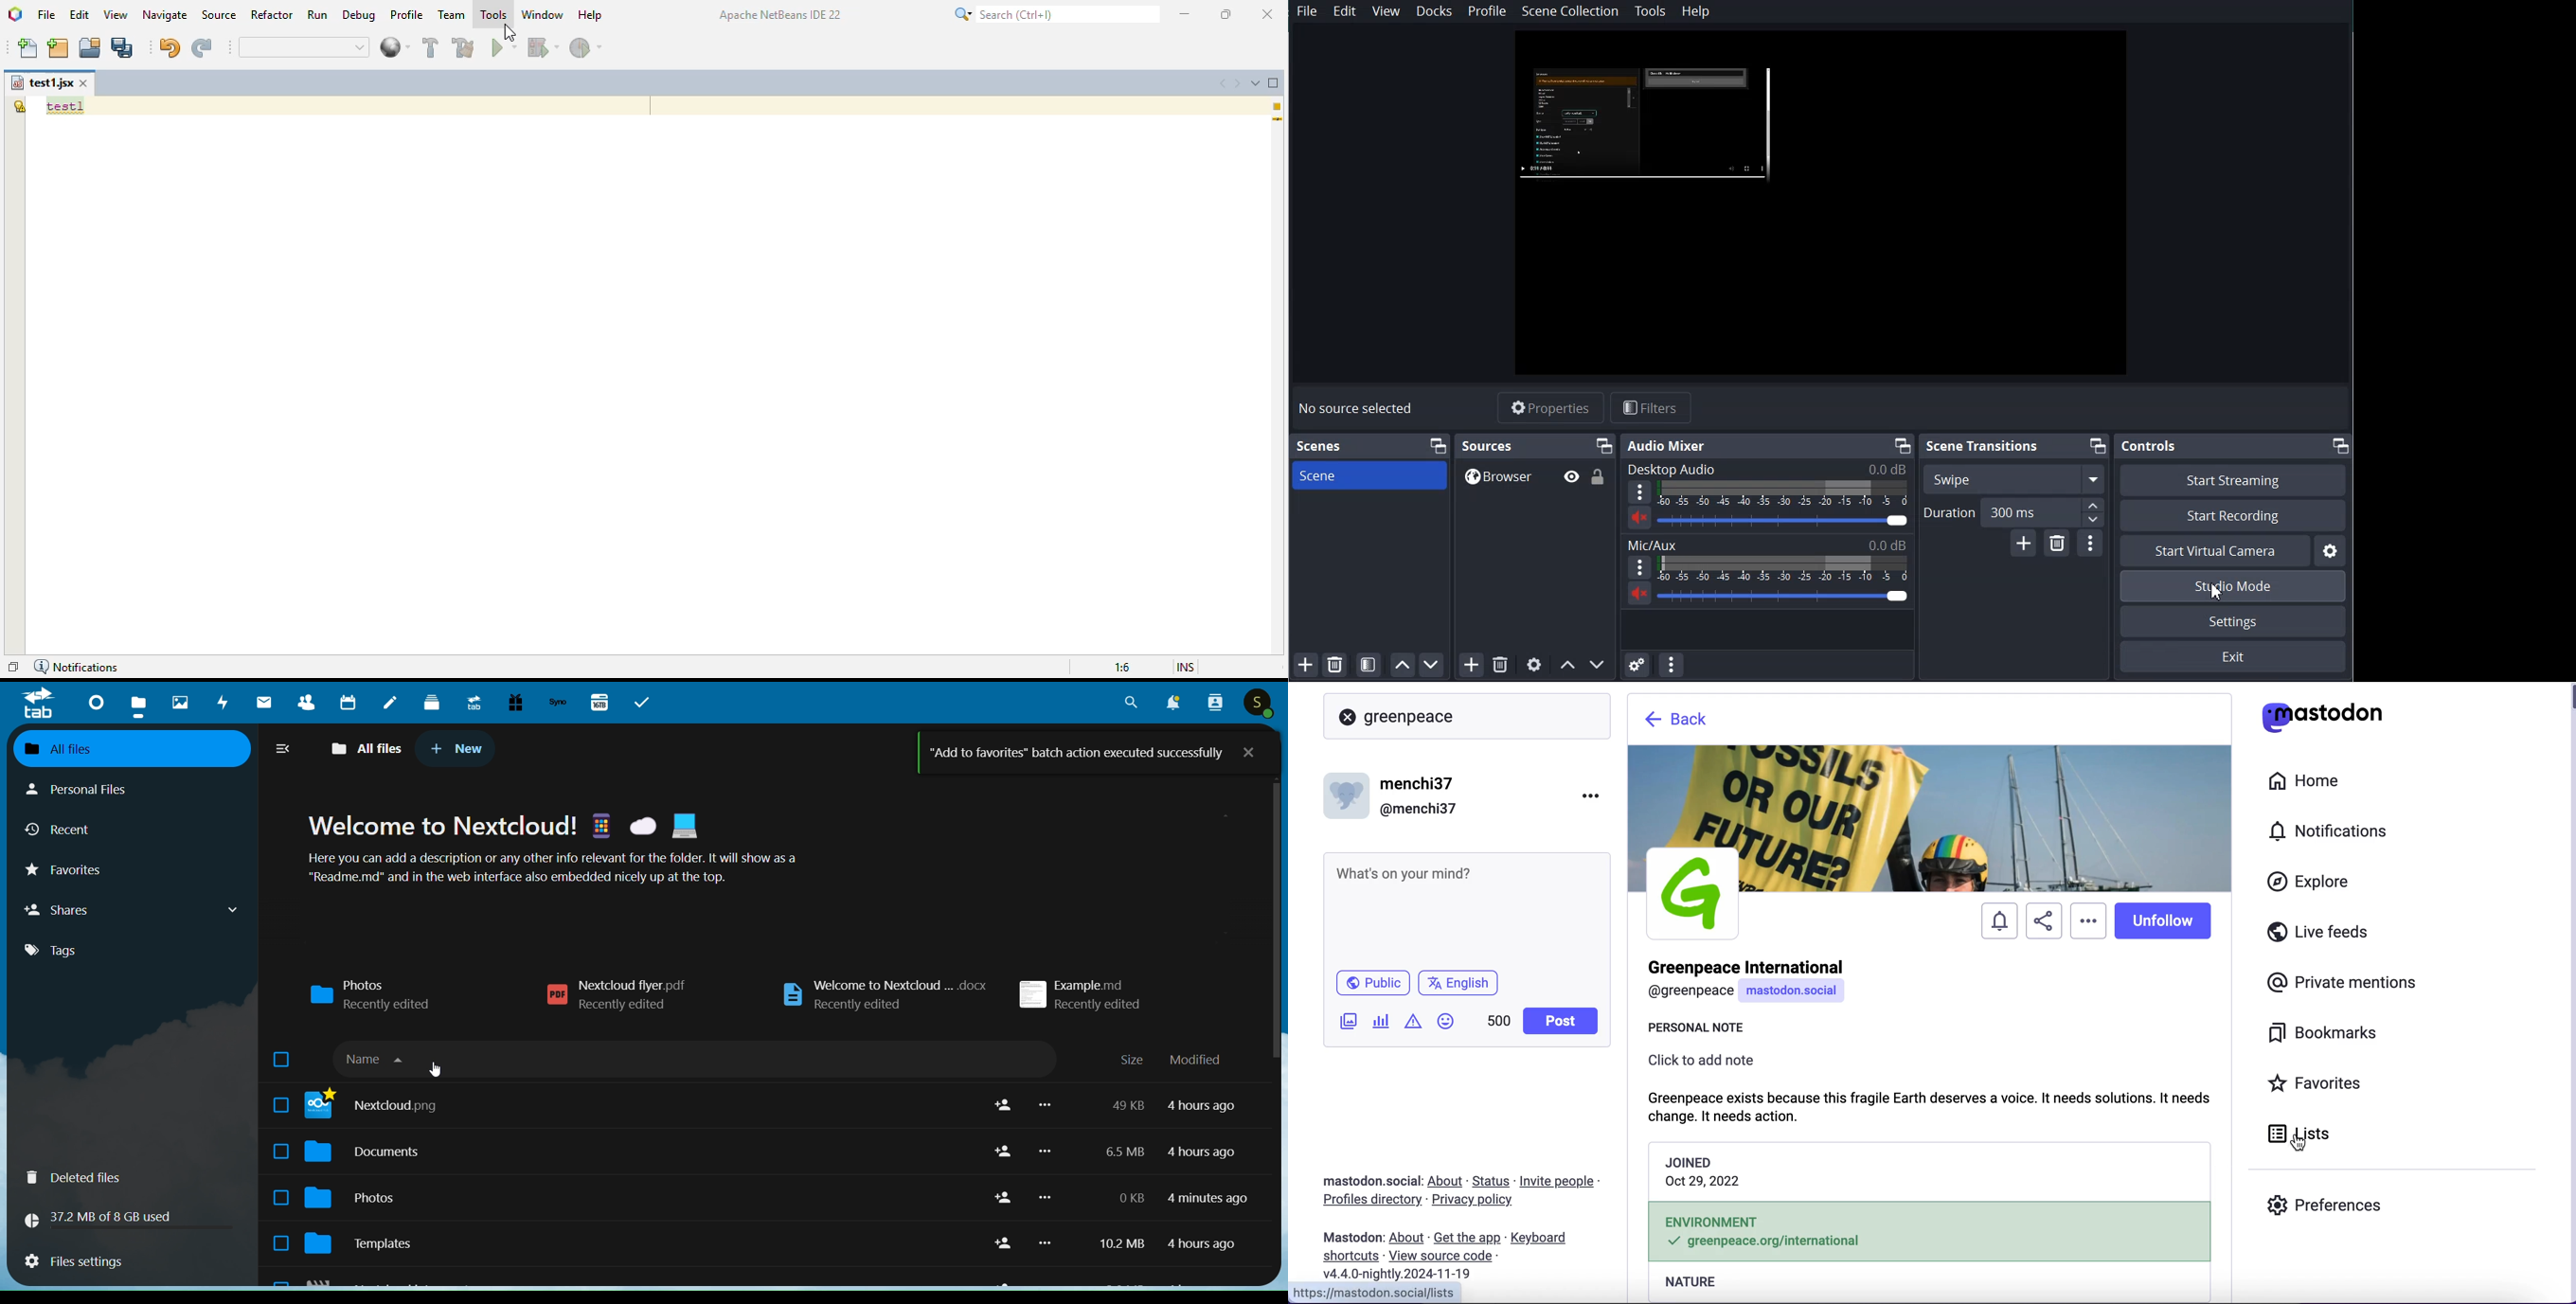 The image size is (2576, 1316). I want to click on Nextcloud flyer.pdf Recently edited, so click(616, 995).